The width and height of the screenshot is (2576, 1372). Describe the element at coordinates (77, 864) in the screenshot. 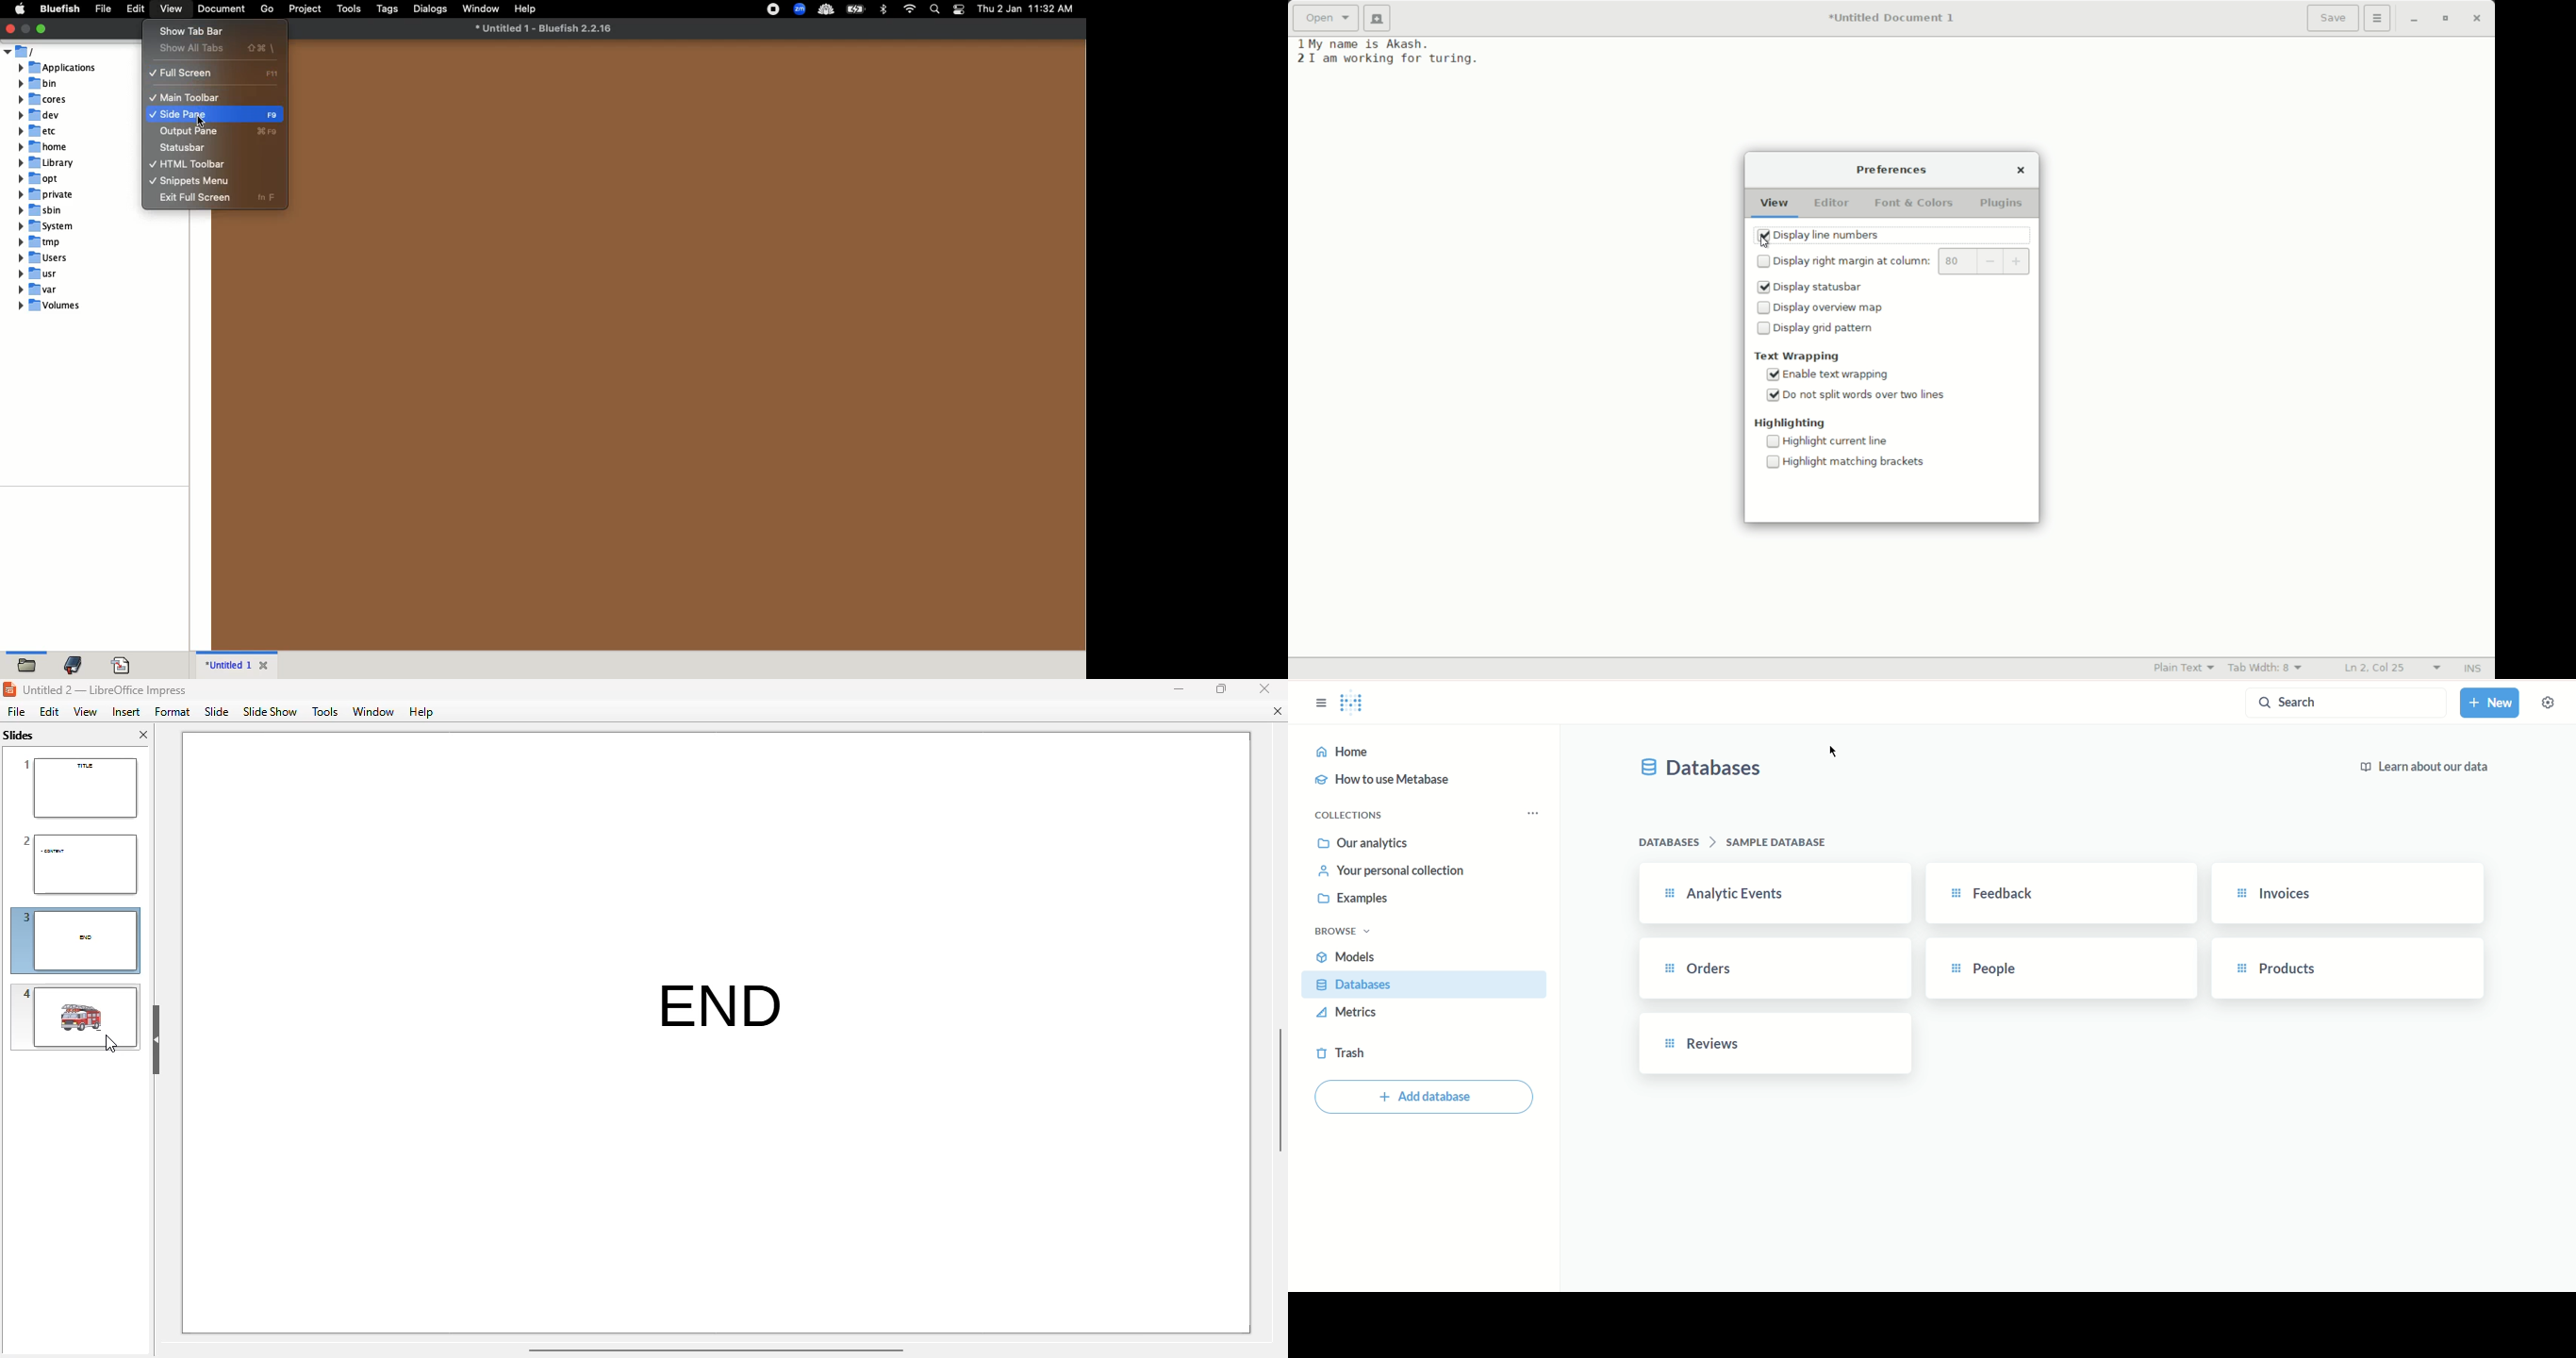

I see `slide 2` at that location.